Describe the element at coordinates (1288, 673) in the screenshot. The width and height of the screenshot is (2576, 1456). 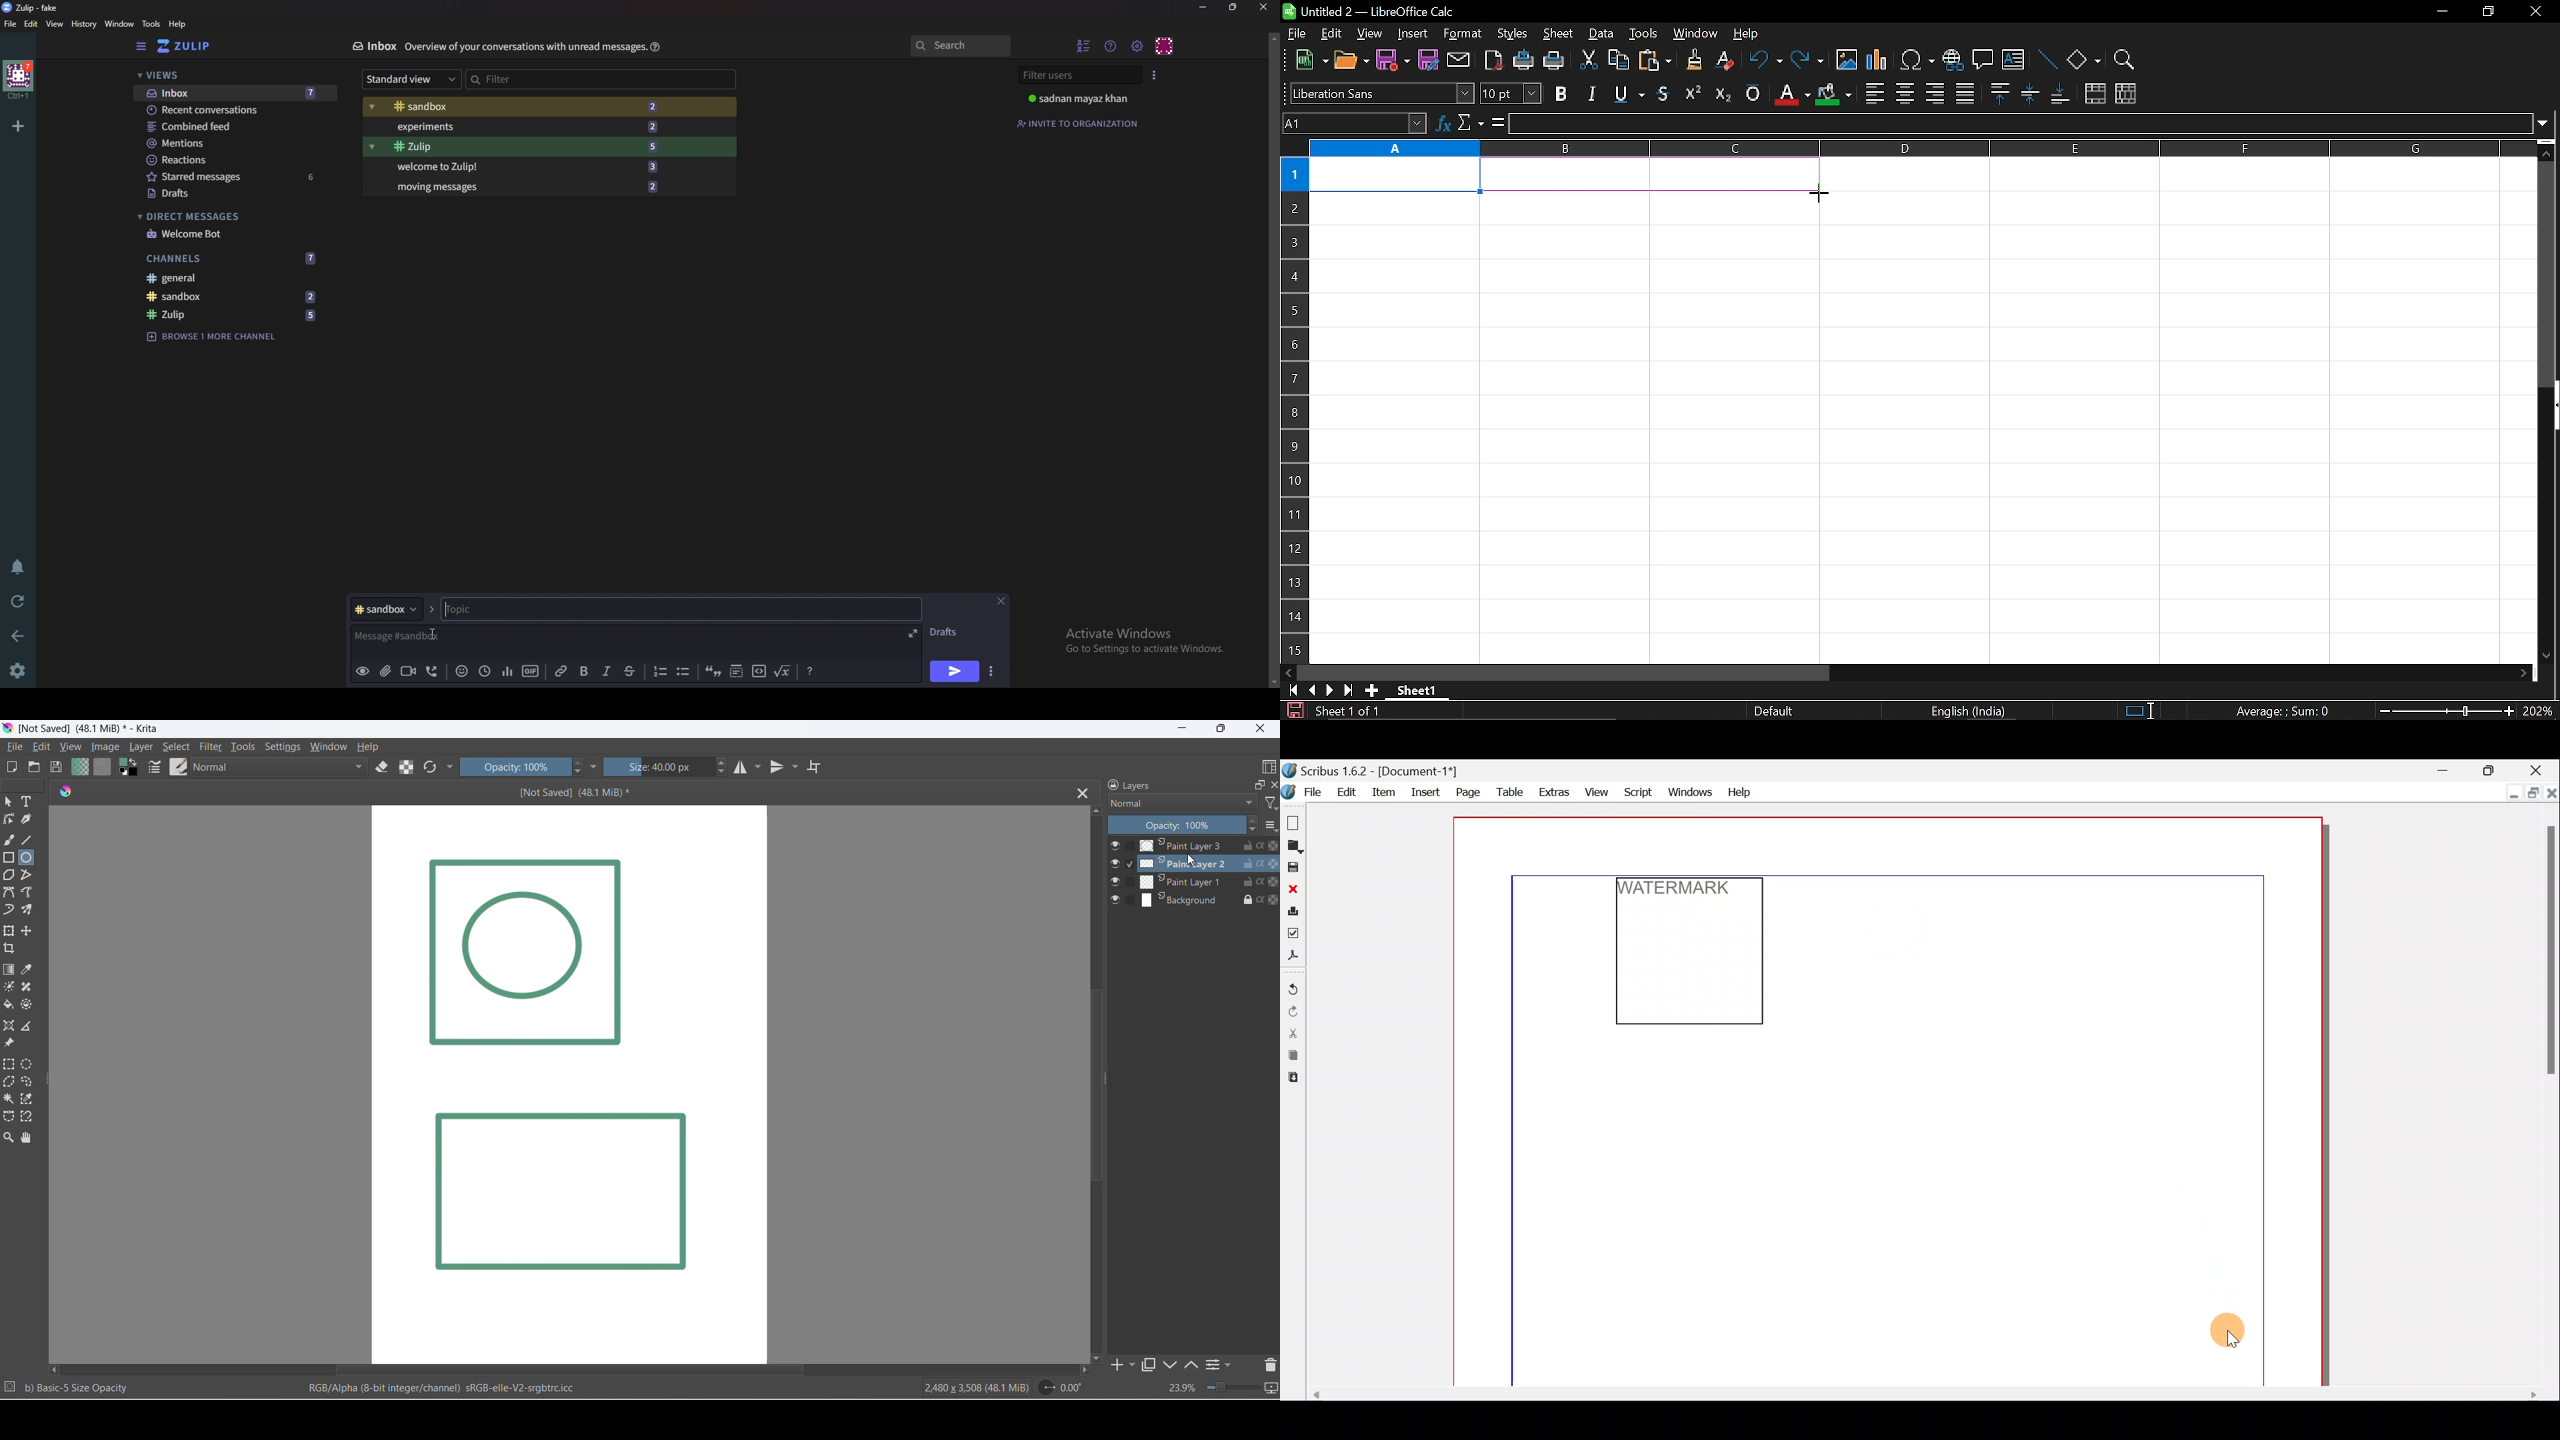
I see `move left` at that location.